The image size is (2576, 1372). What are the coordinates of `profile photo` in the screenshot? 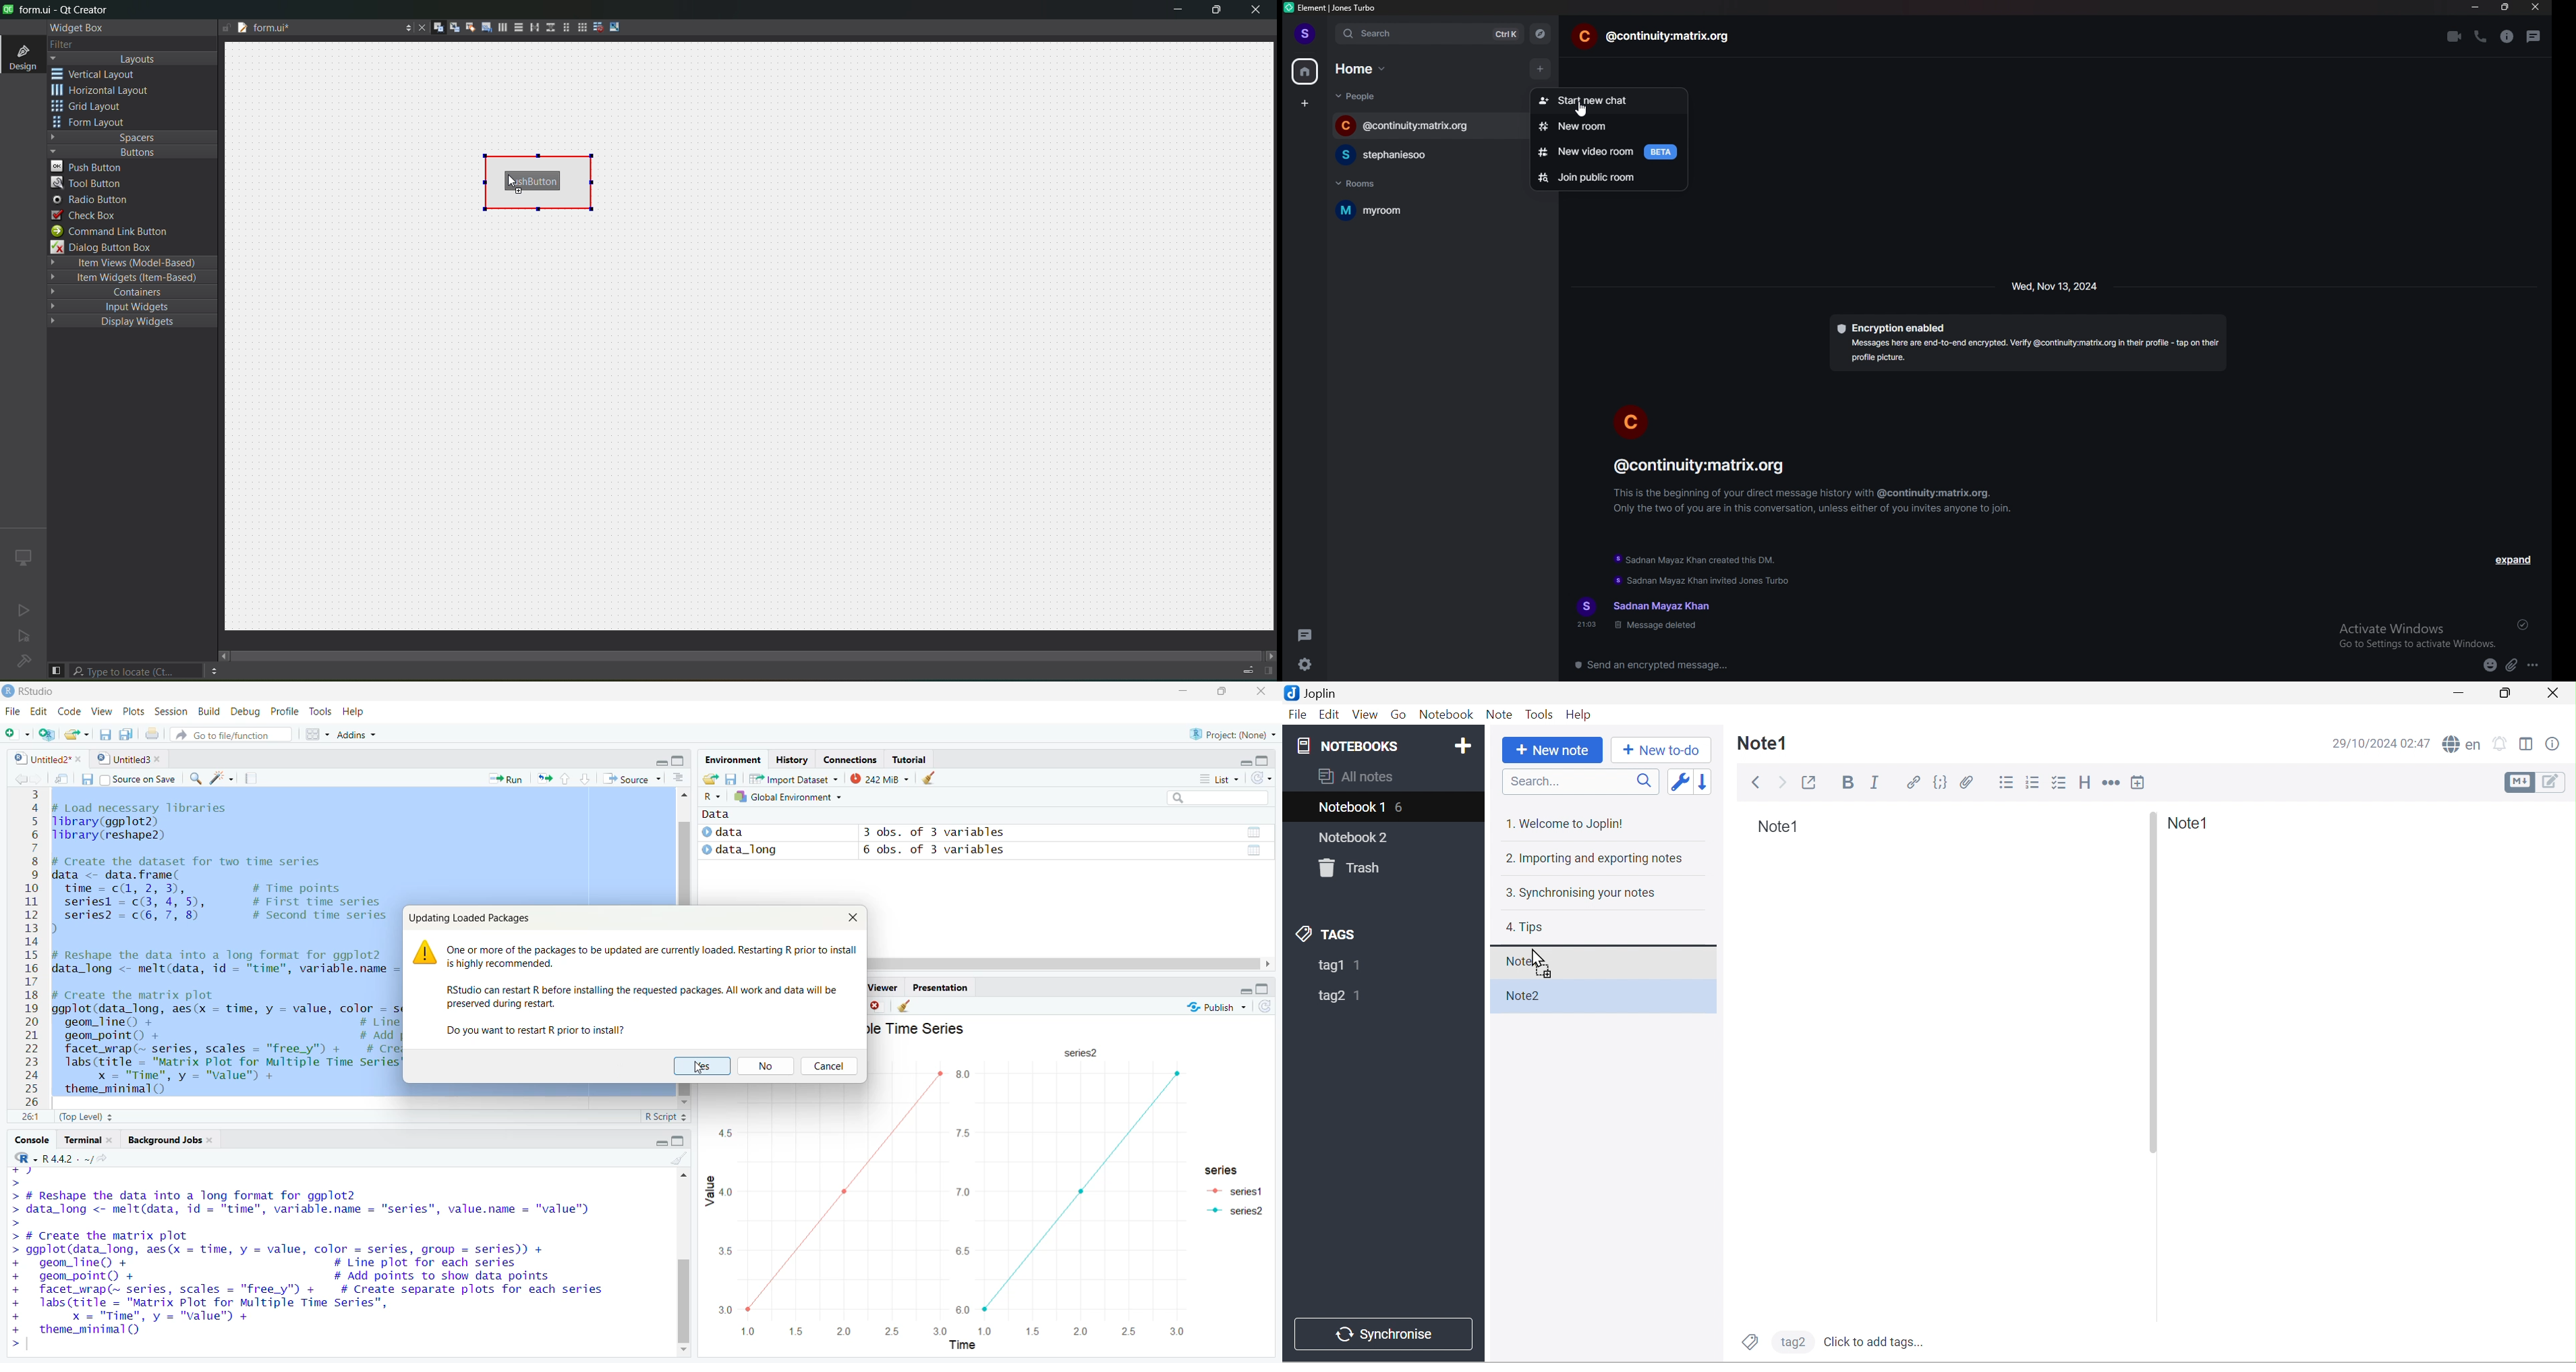 It's located at (1631, 420).